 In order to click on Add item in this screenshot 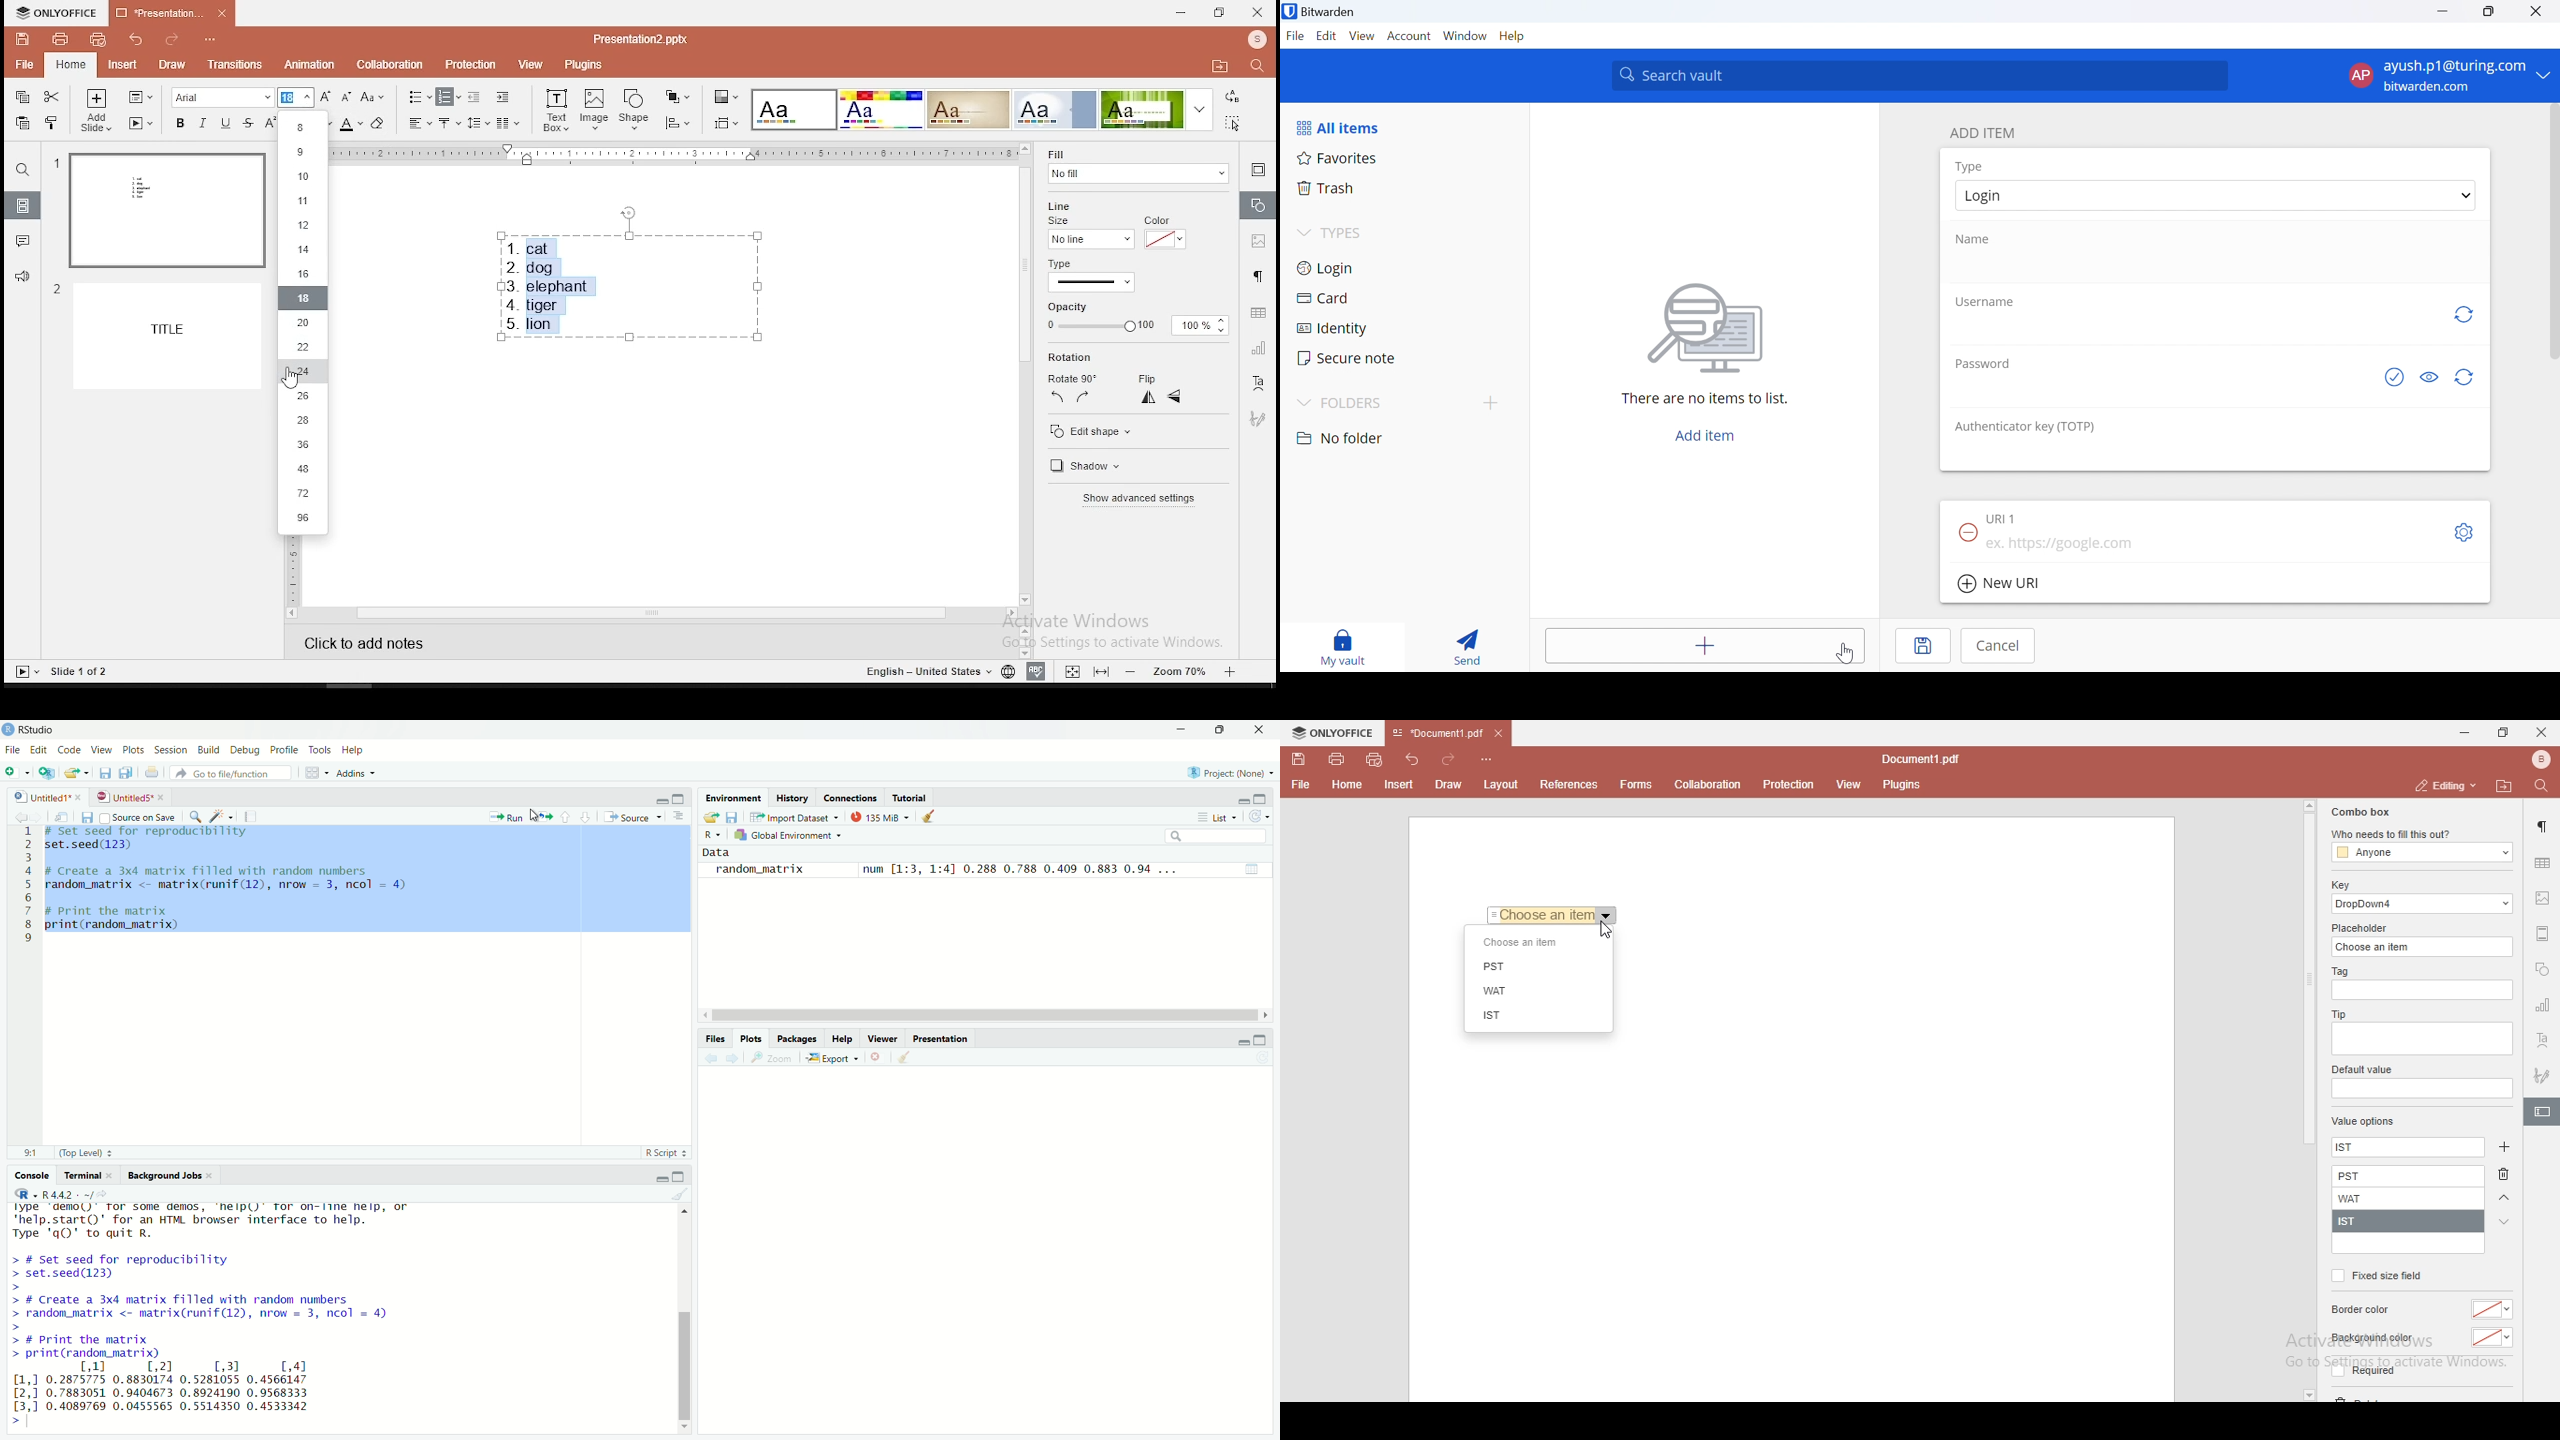, I will do `click(1706, 433)`.